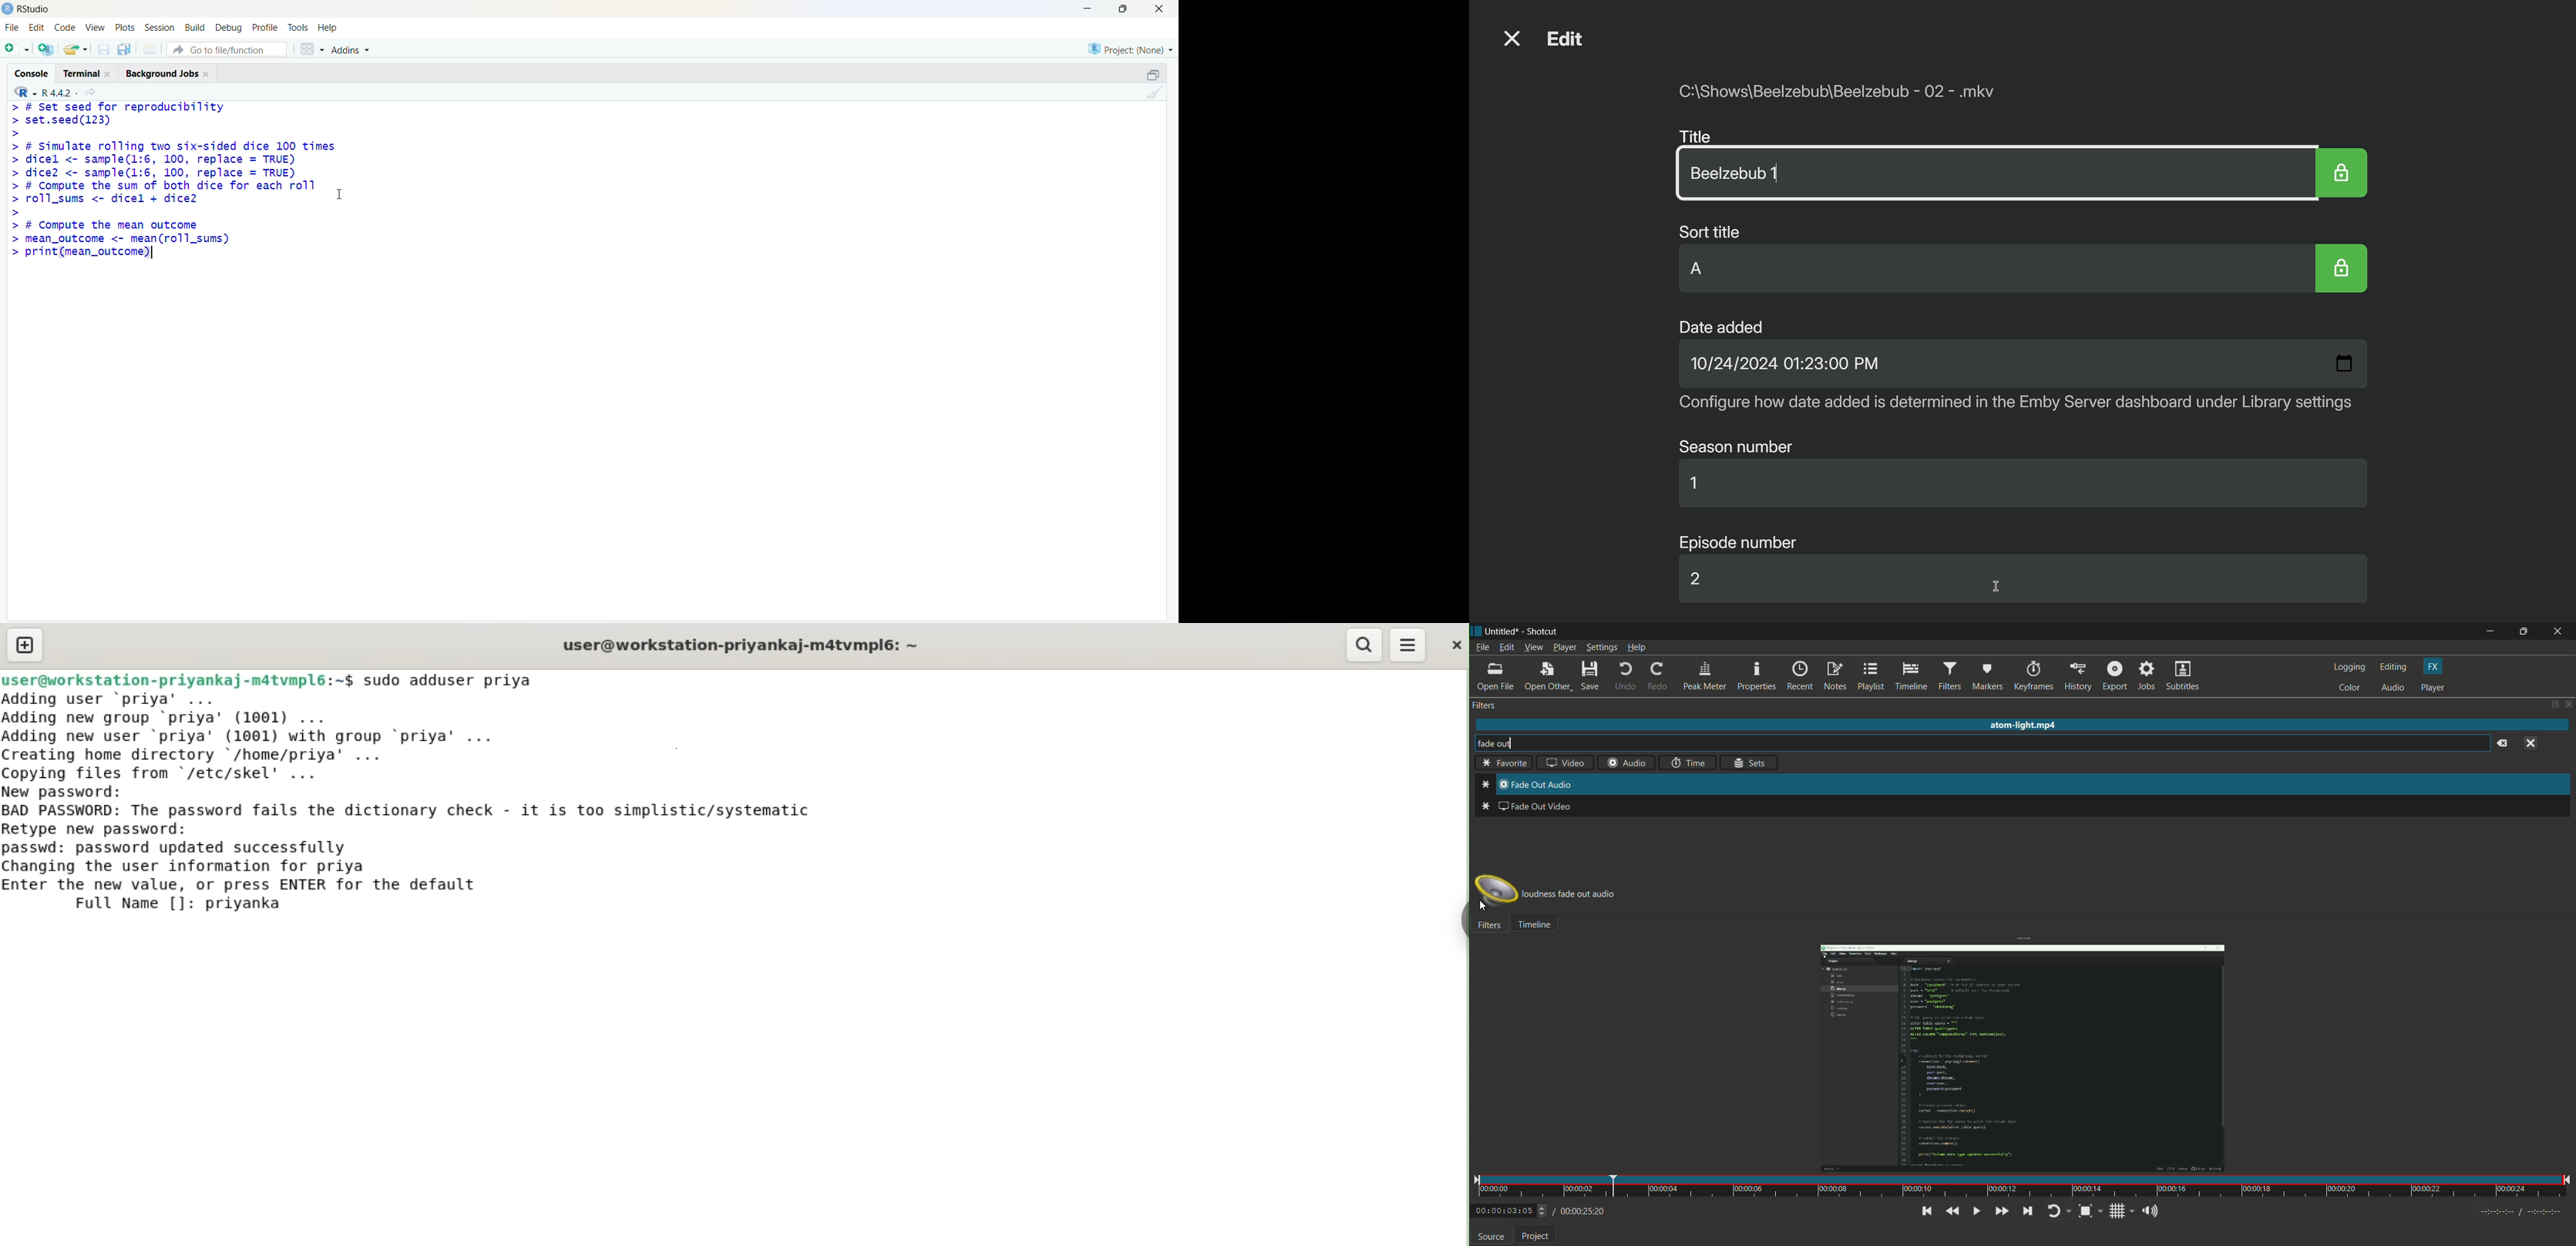  Describe the element at coordinates (108, 74) in the screenshot. I see `close` at that location.